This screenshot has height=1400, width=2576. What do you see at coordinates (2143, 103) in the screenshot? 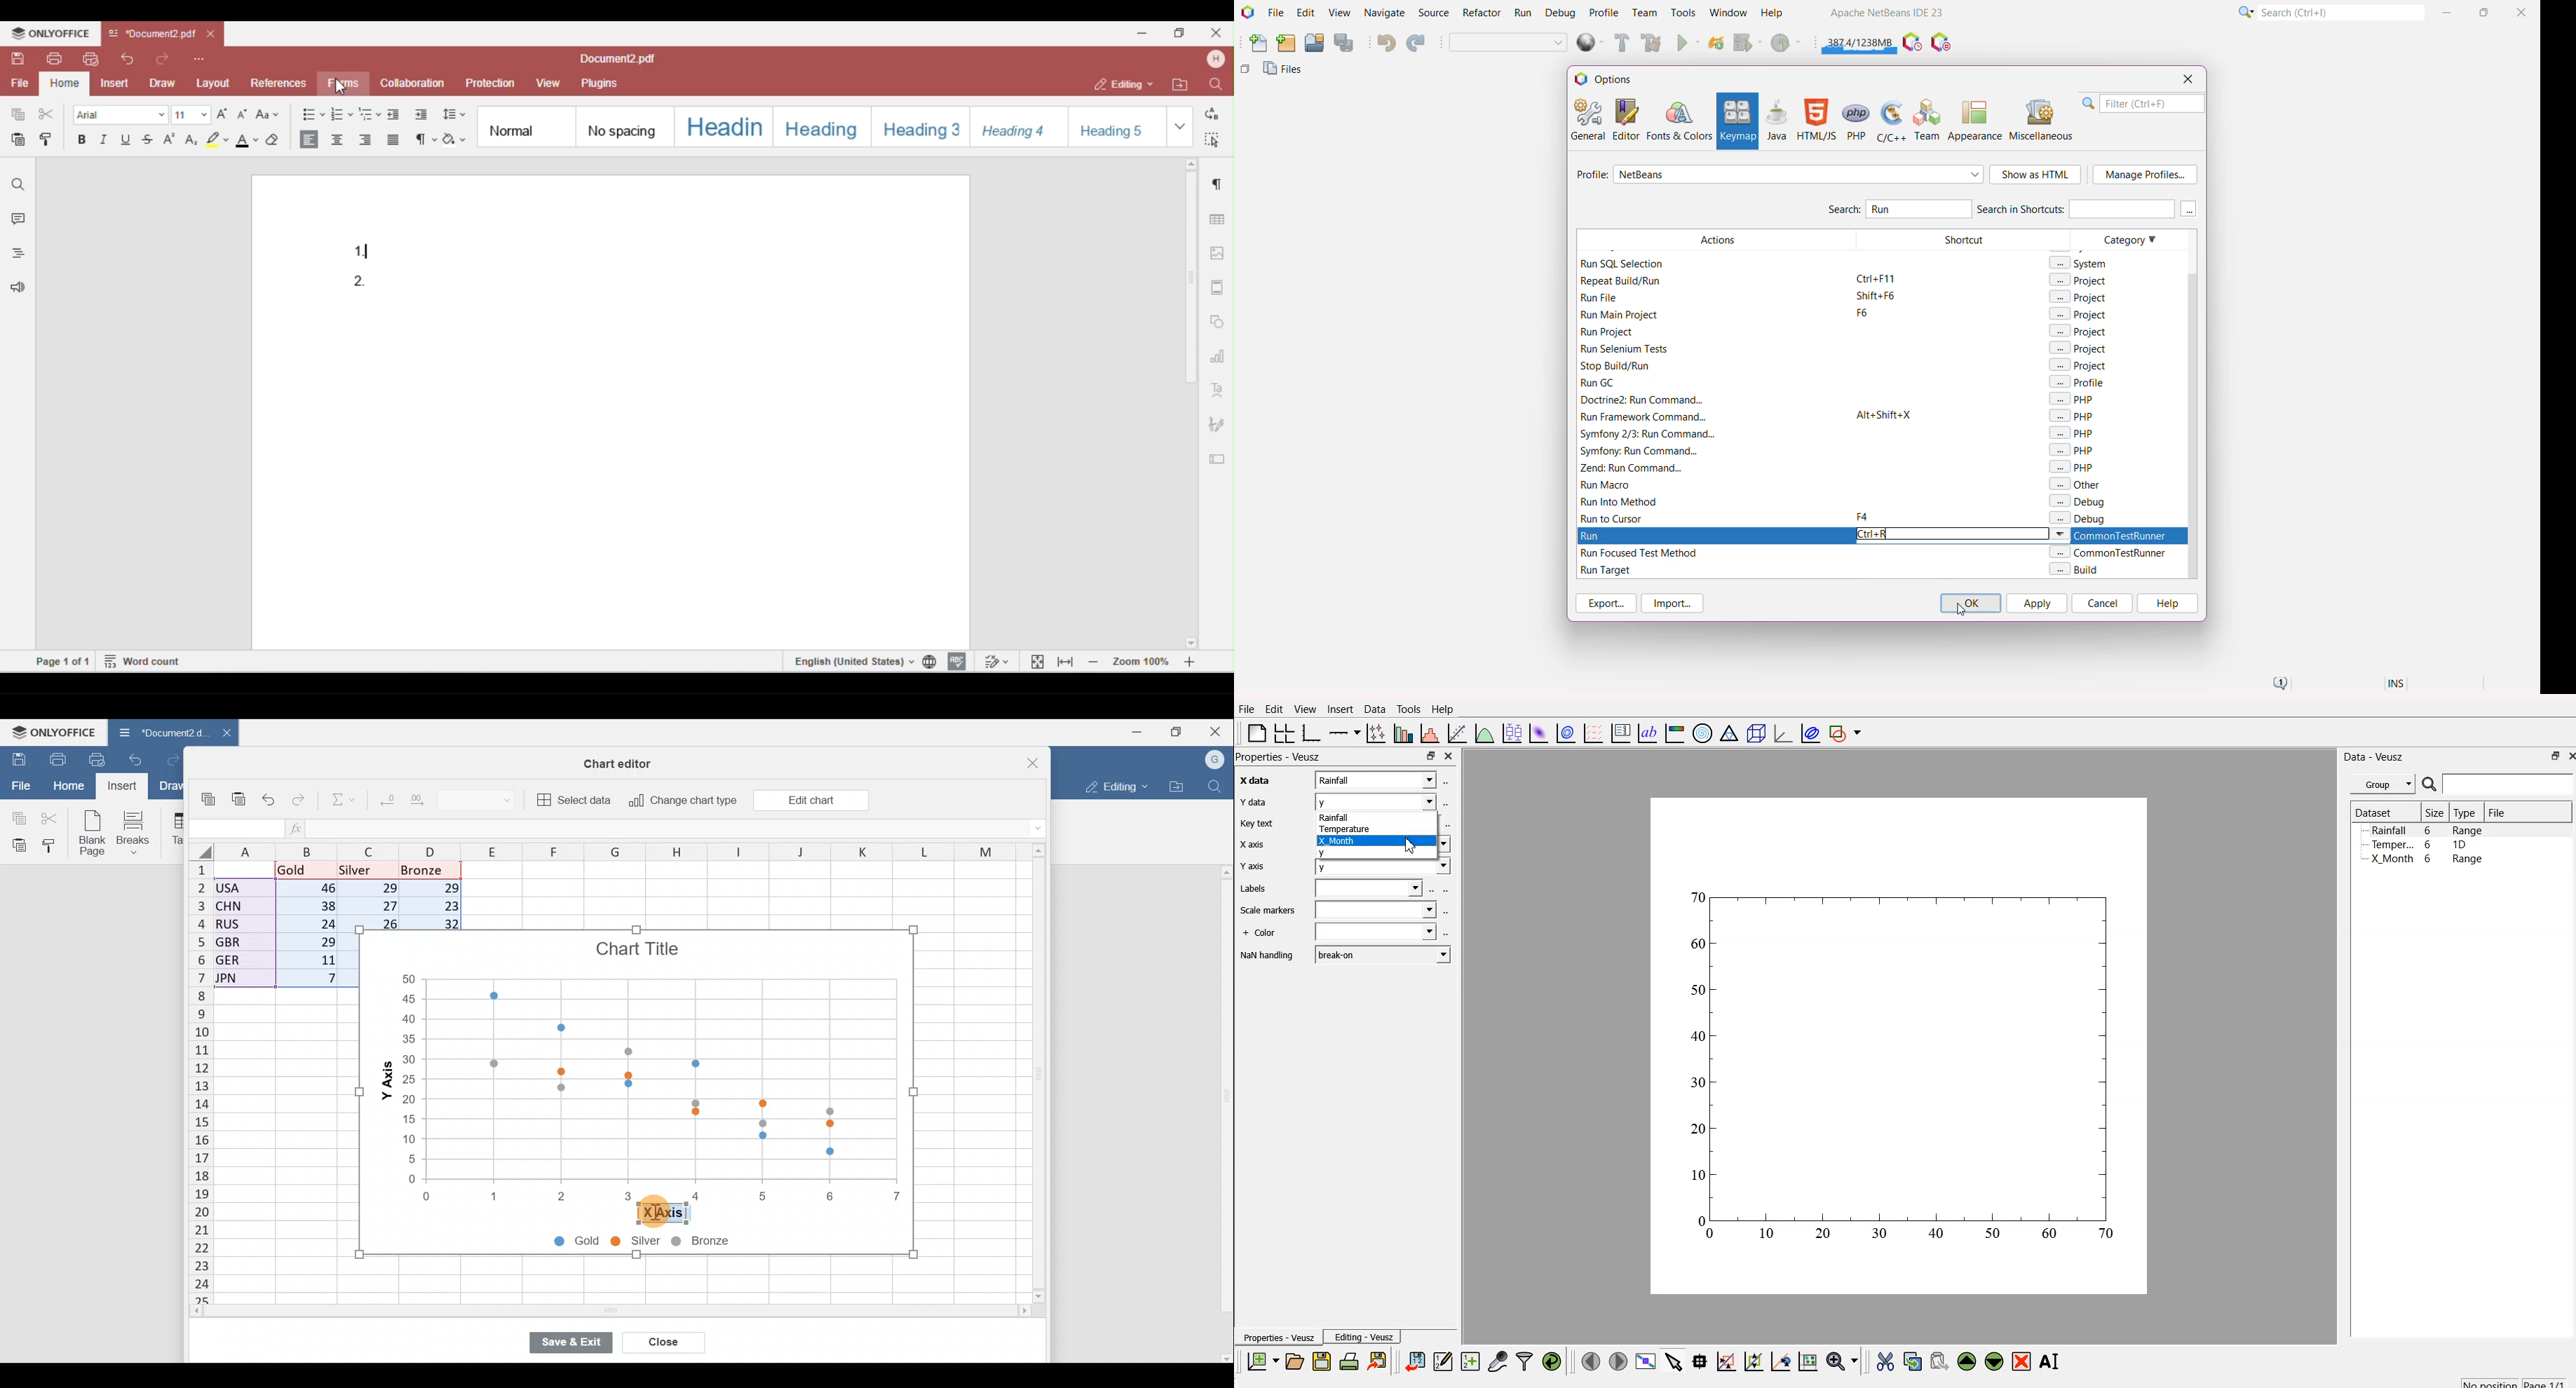
I see `Filter` at bounding box center [2143, 103].